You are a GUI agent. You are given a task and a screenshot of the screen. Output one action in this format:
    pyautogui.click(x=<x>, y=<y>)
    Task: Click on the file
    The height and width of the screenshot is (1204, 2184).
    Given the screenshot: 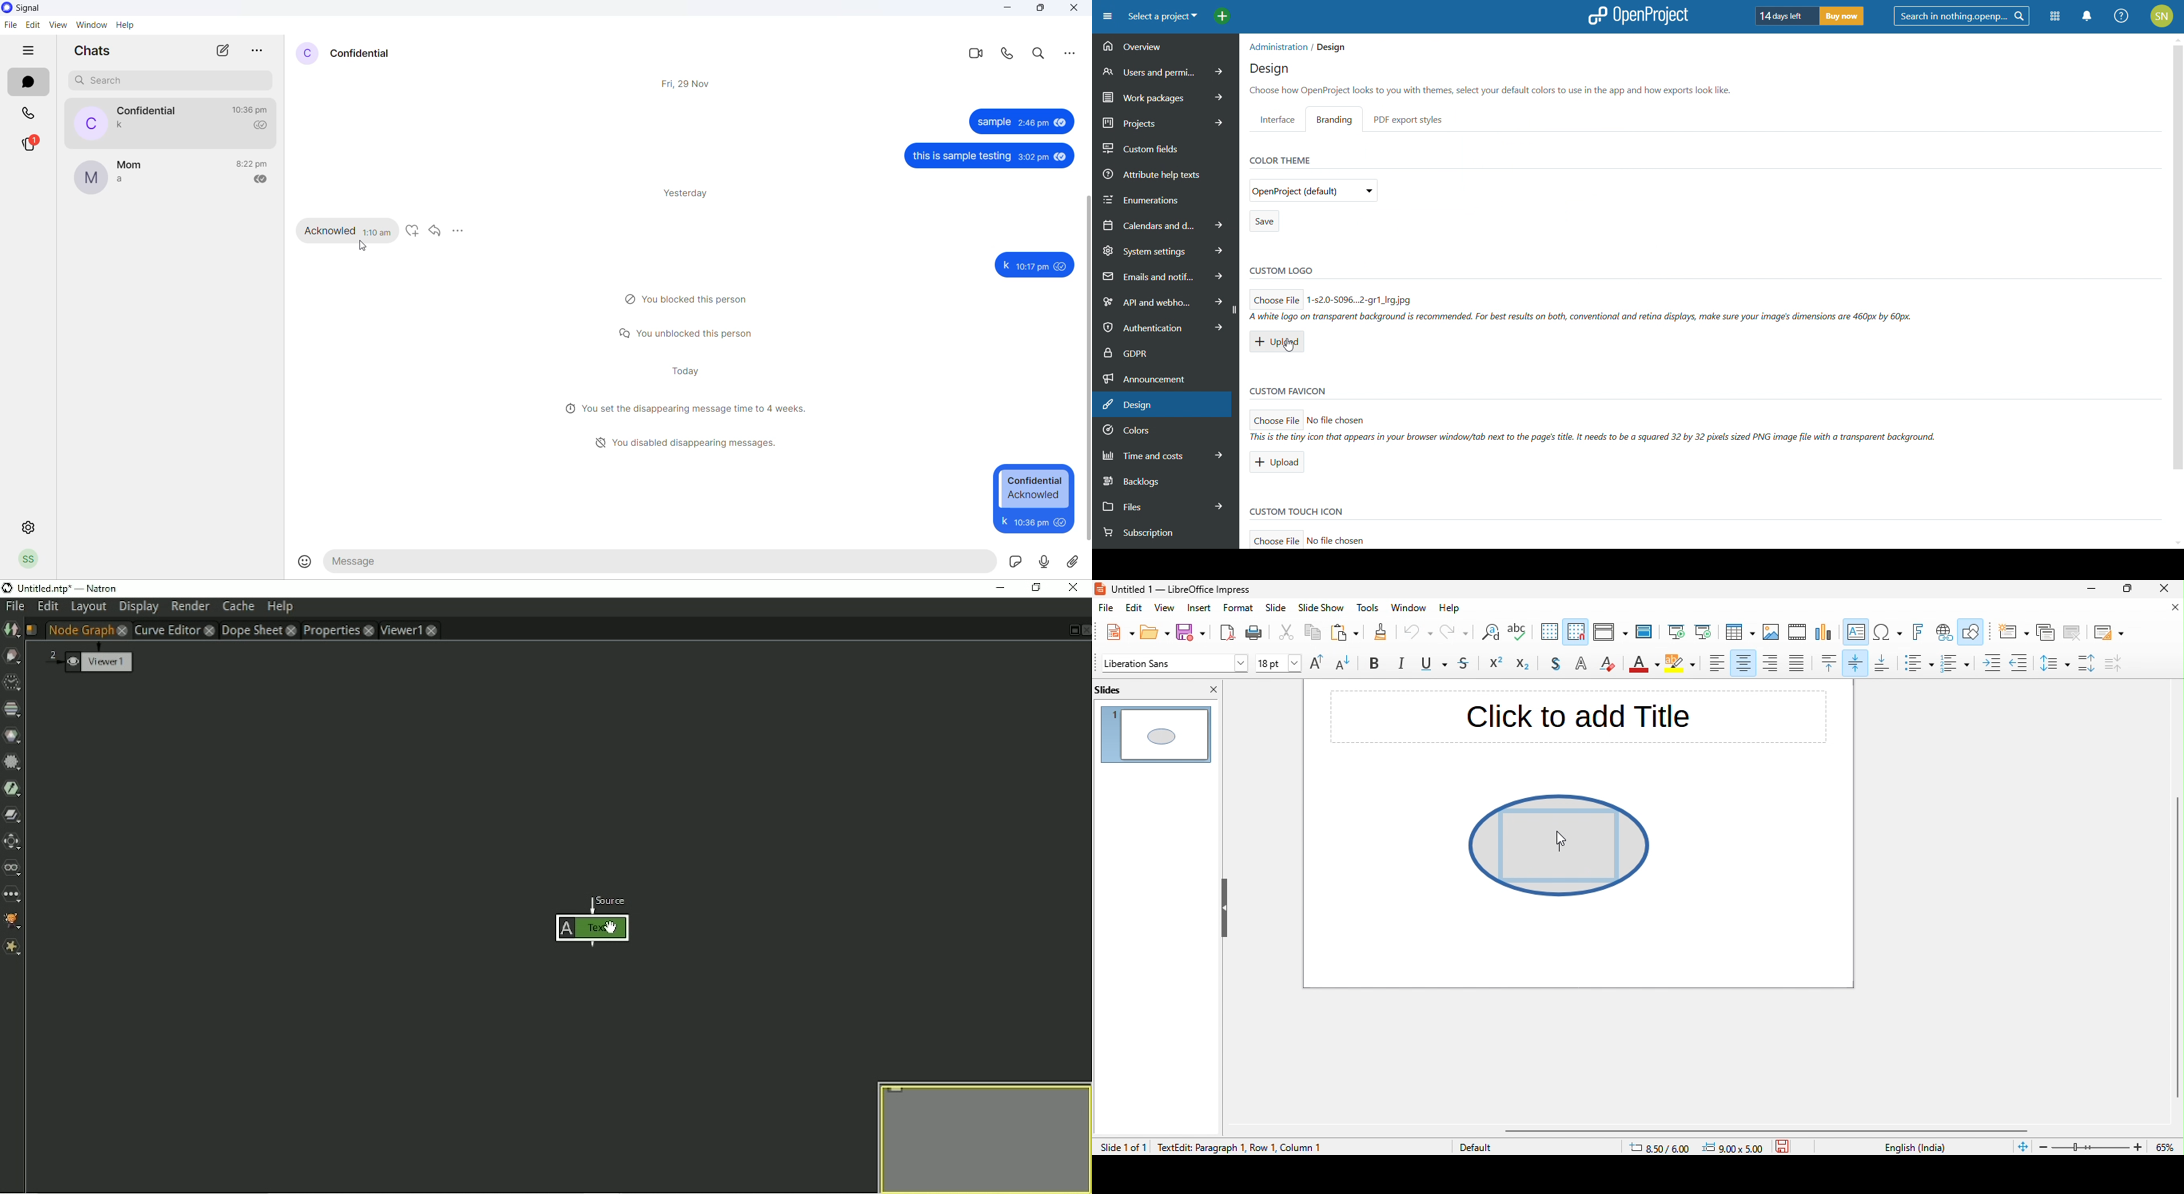 What is the action you would take?
    pyautogui.click(x=1106, y=610)
    